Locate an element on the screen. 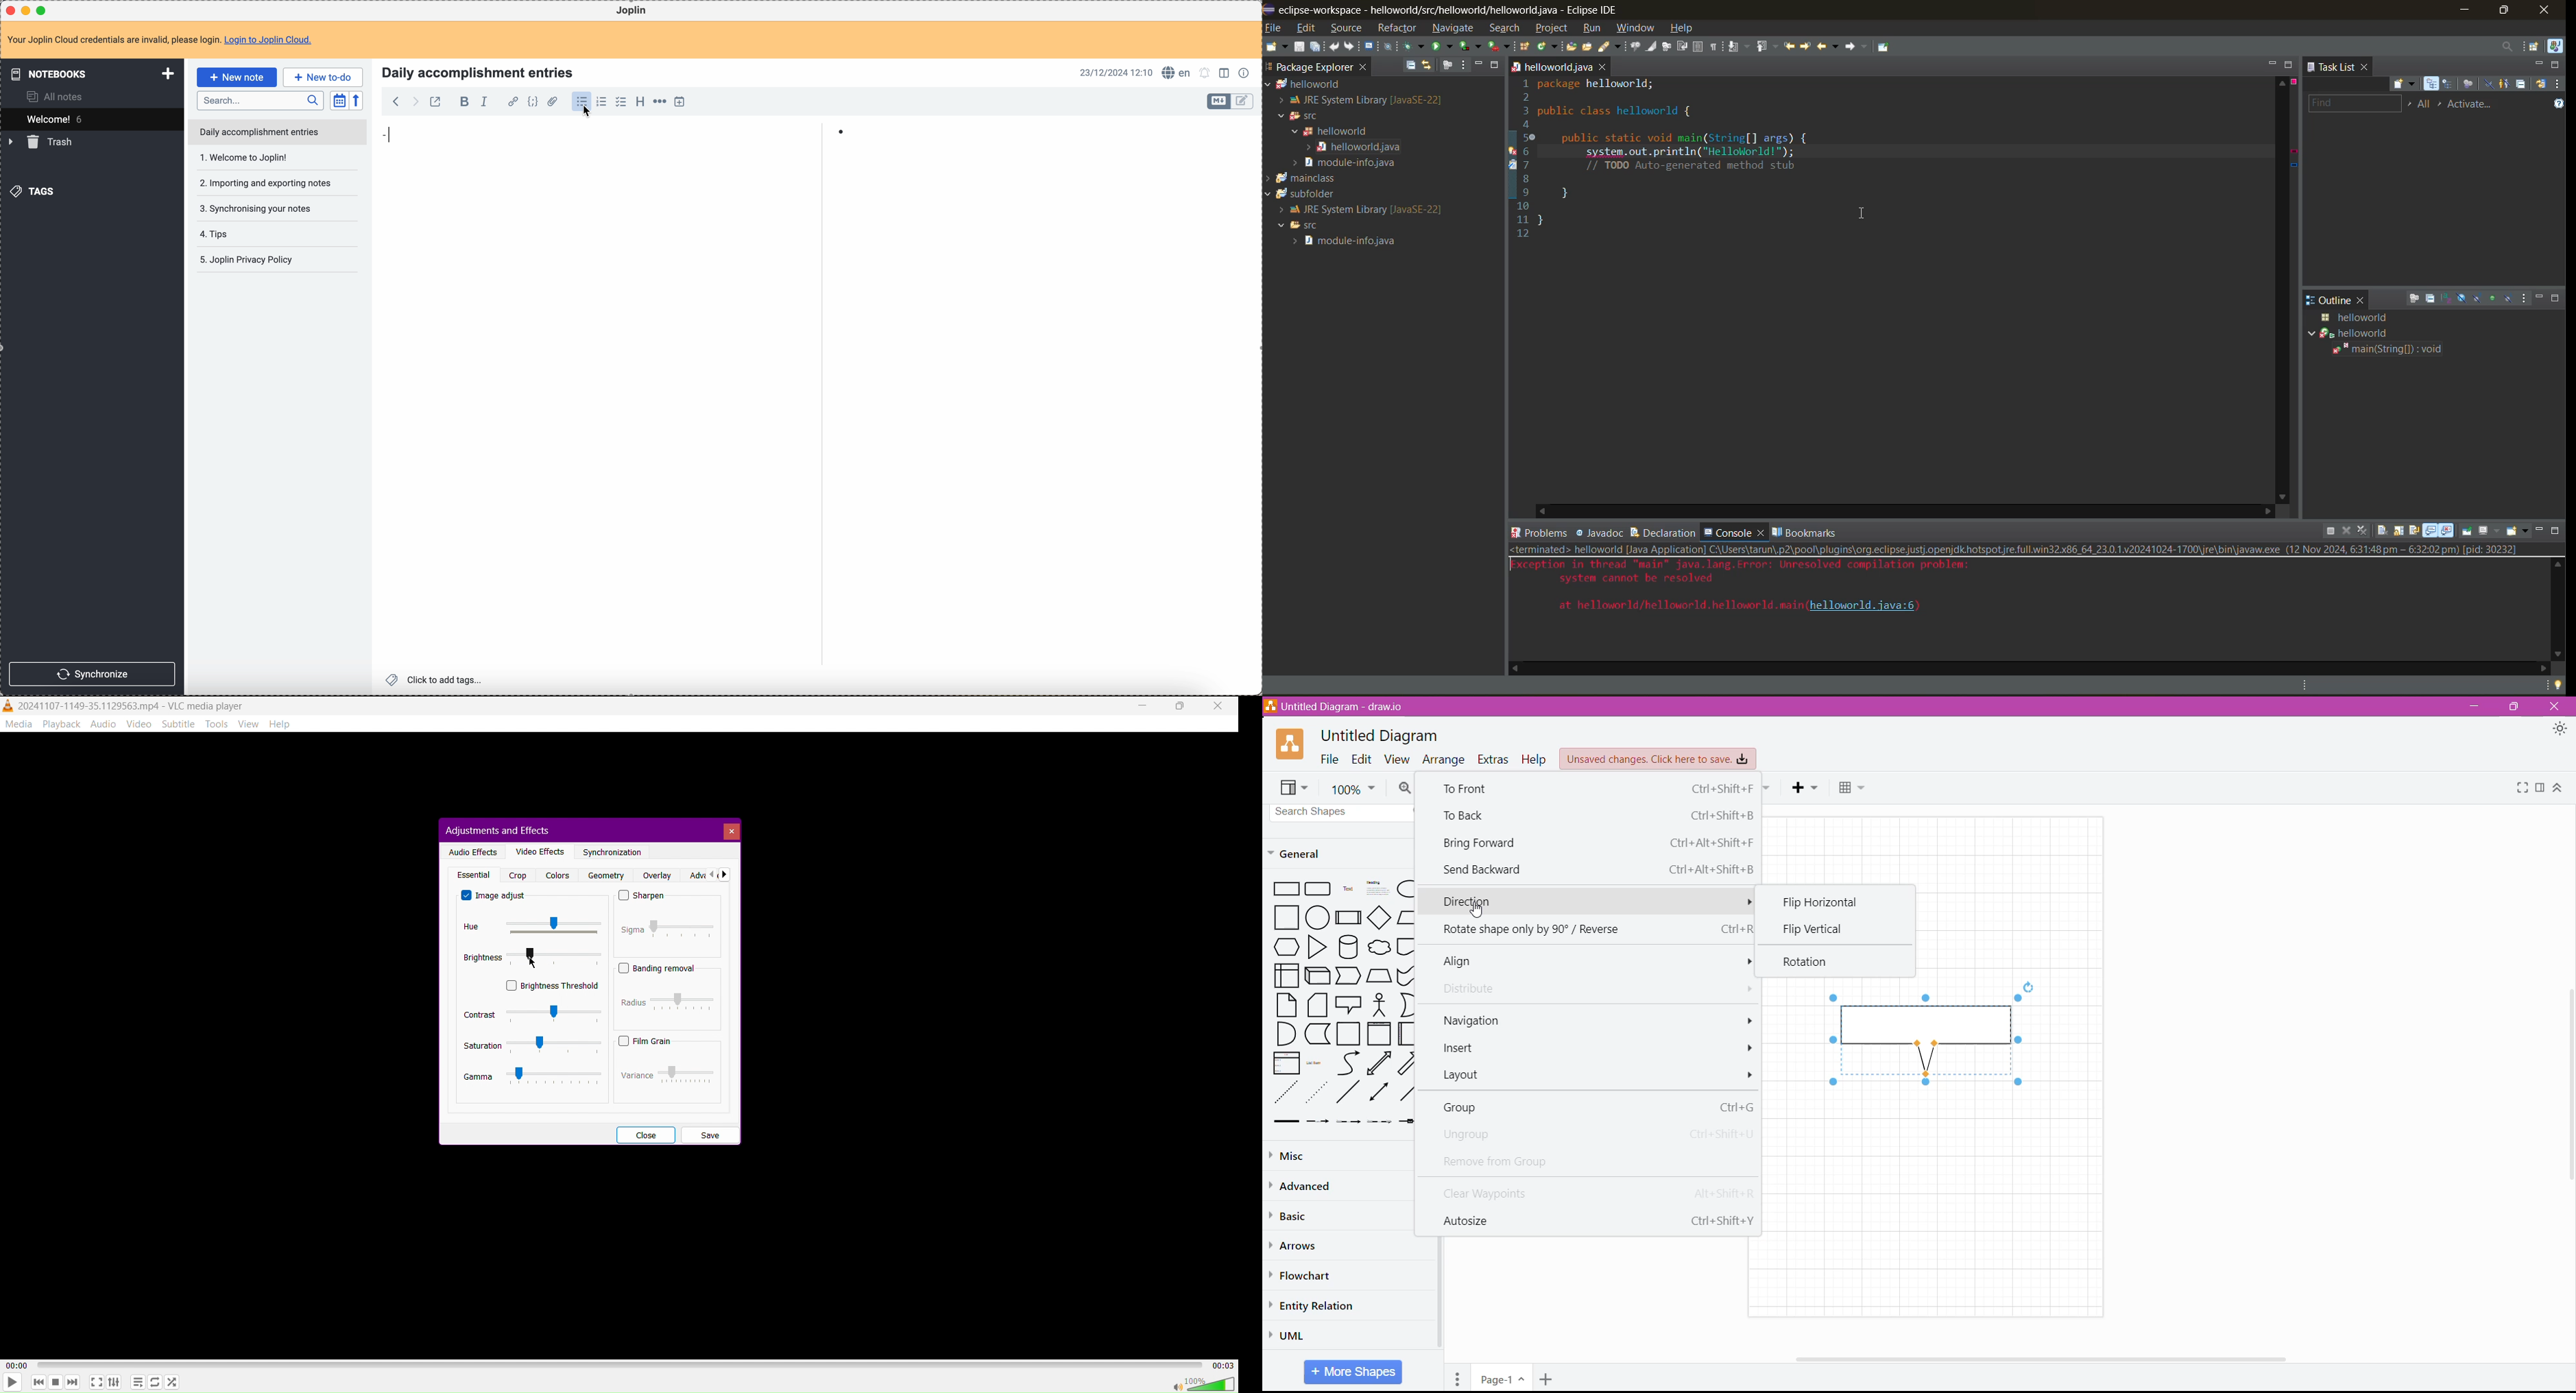  Maximize is located at coordinates (1180, 706).